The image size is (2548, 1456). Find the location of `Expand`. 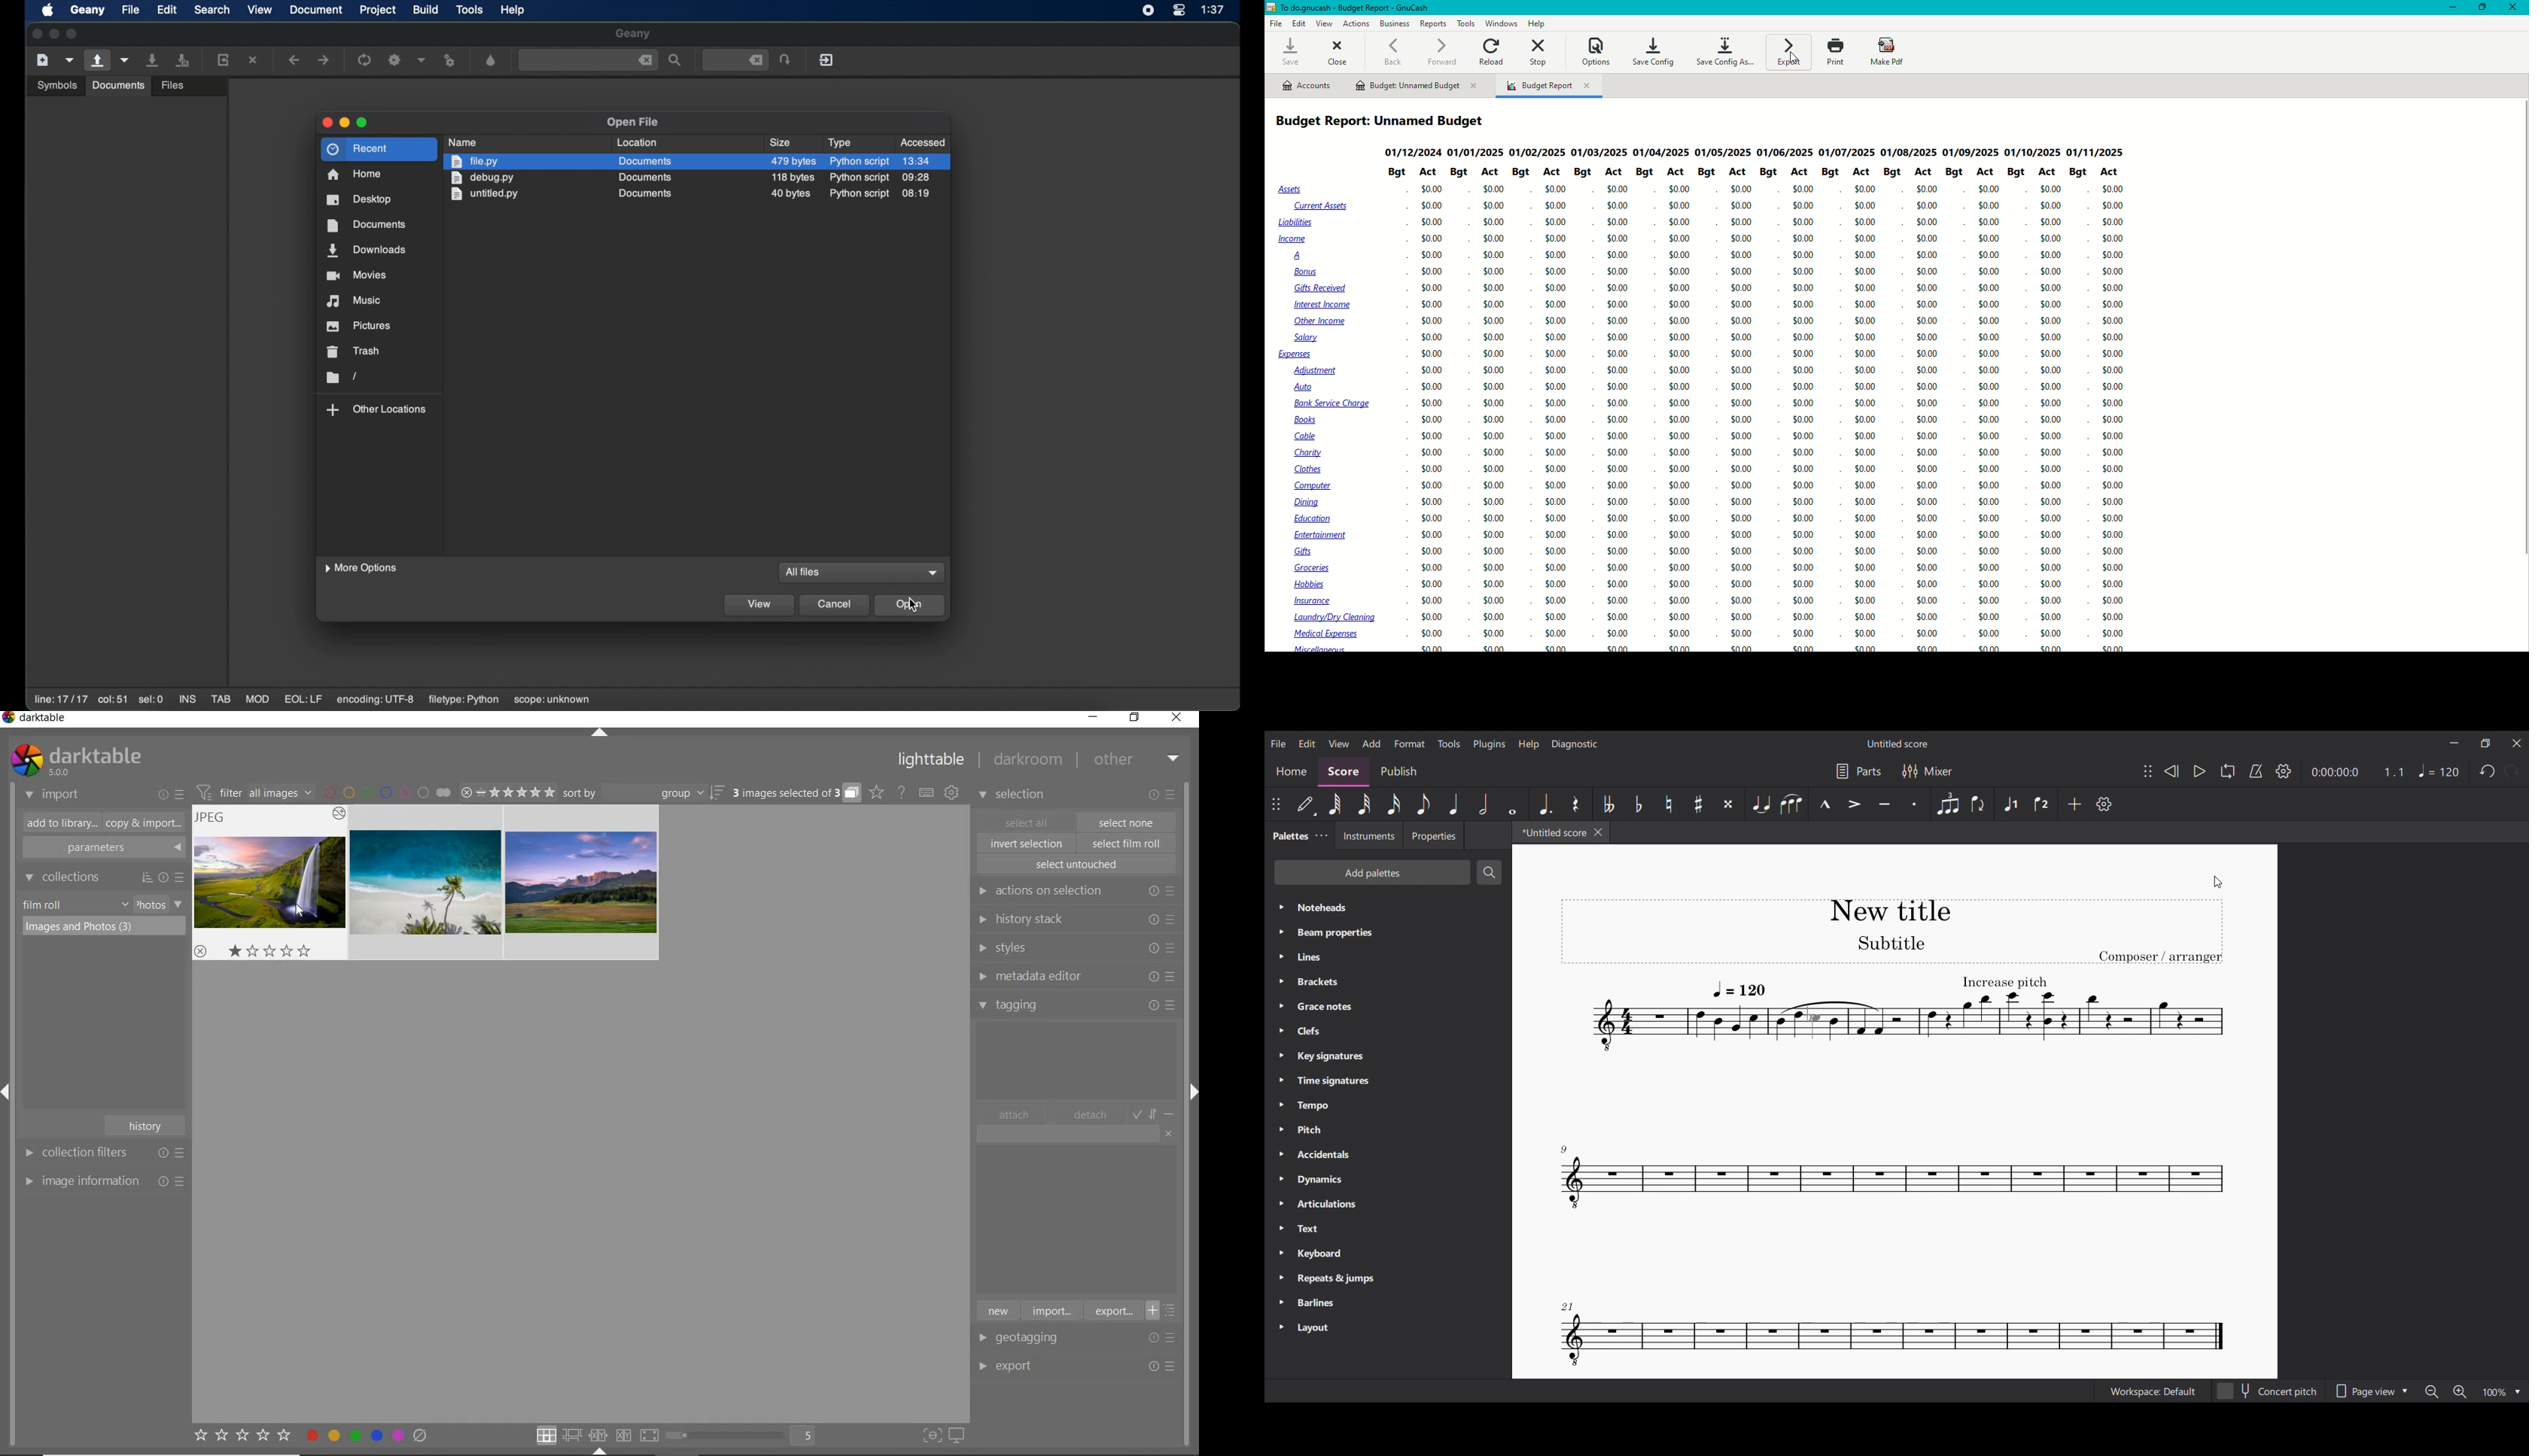

Expand is located at coordinates (1191, 1089).